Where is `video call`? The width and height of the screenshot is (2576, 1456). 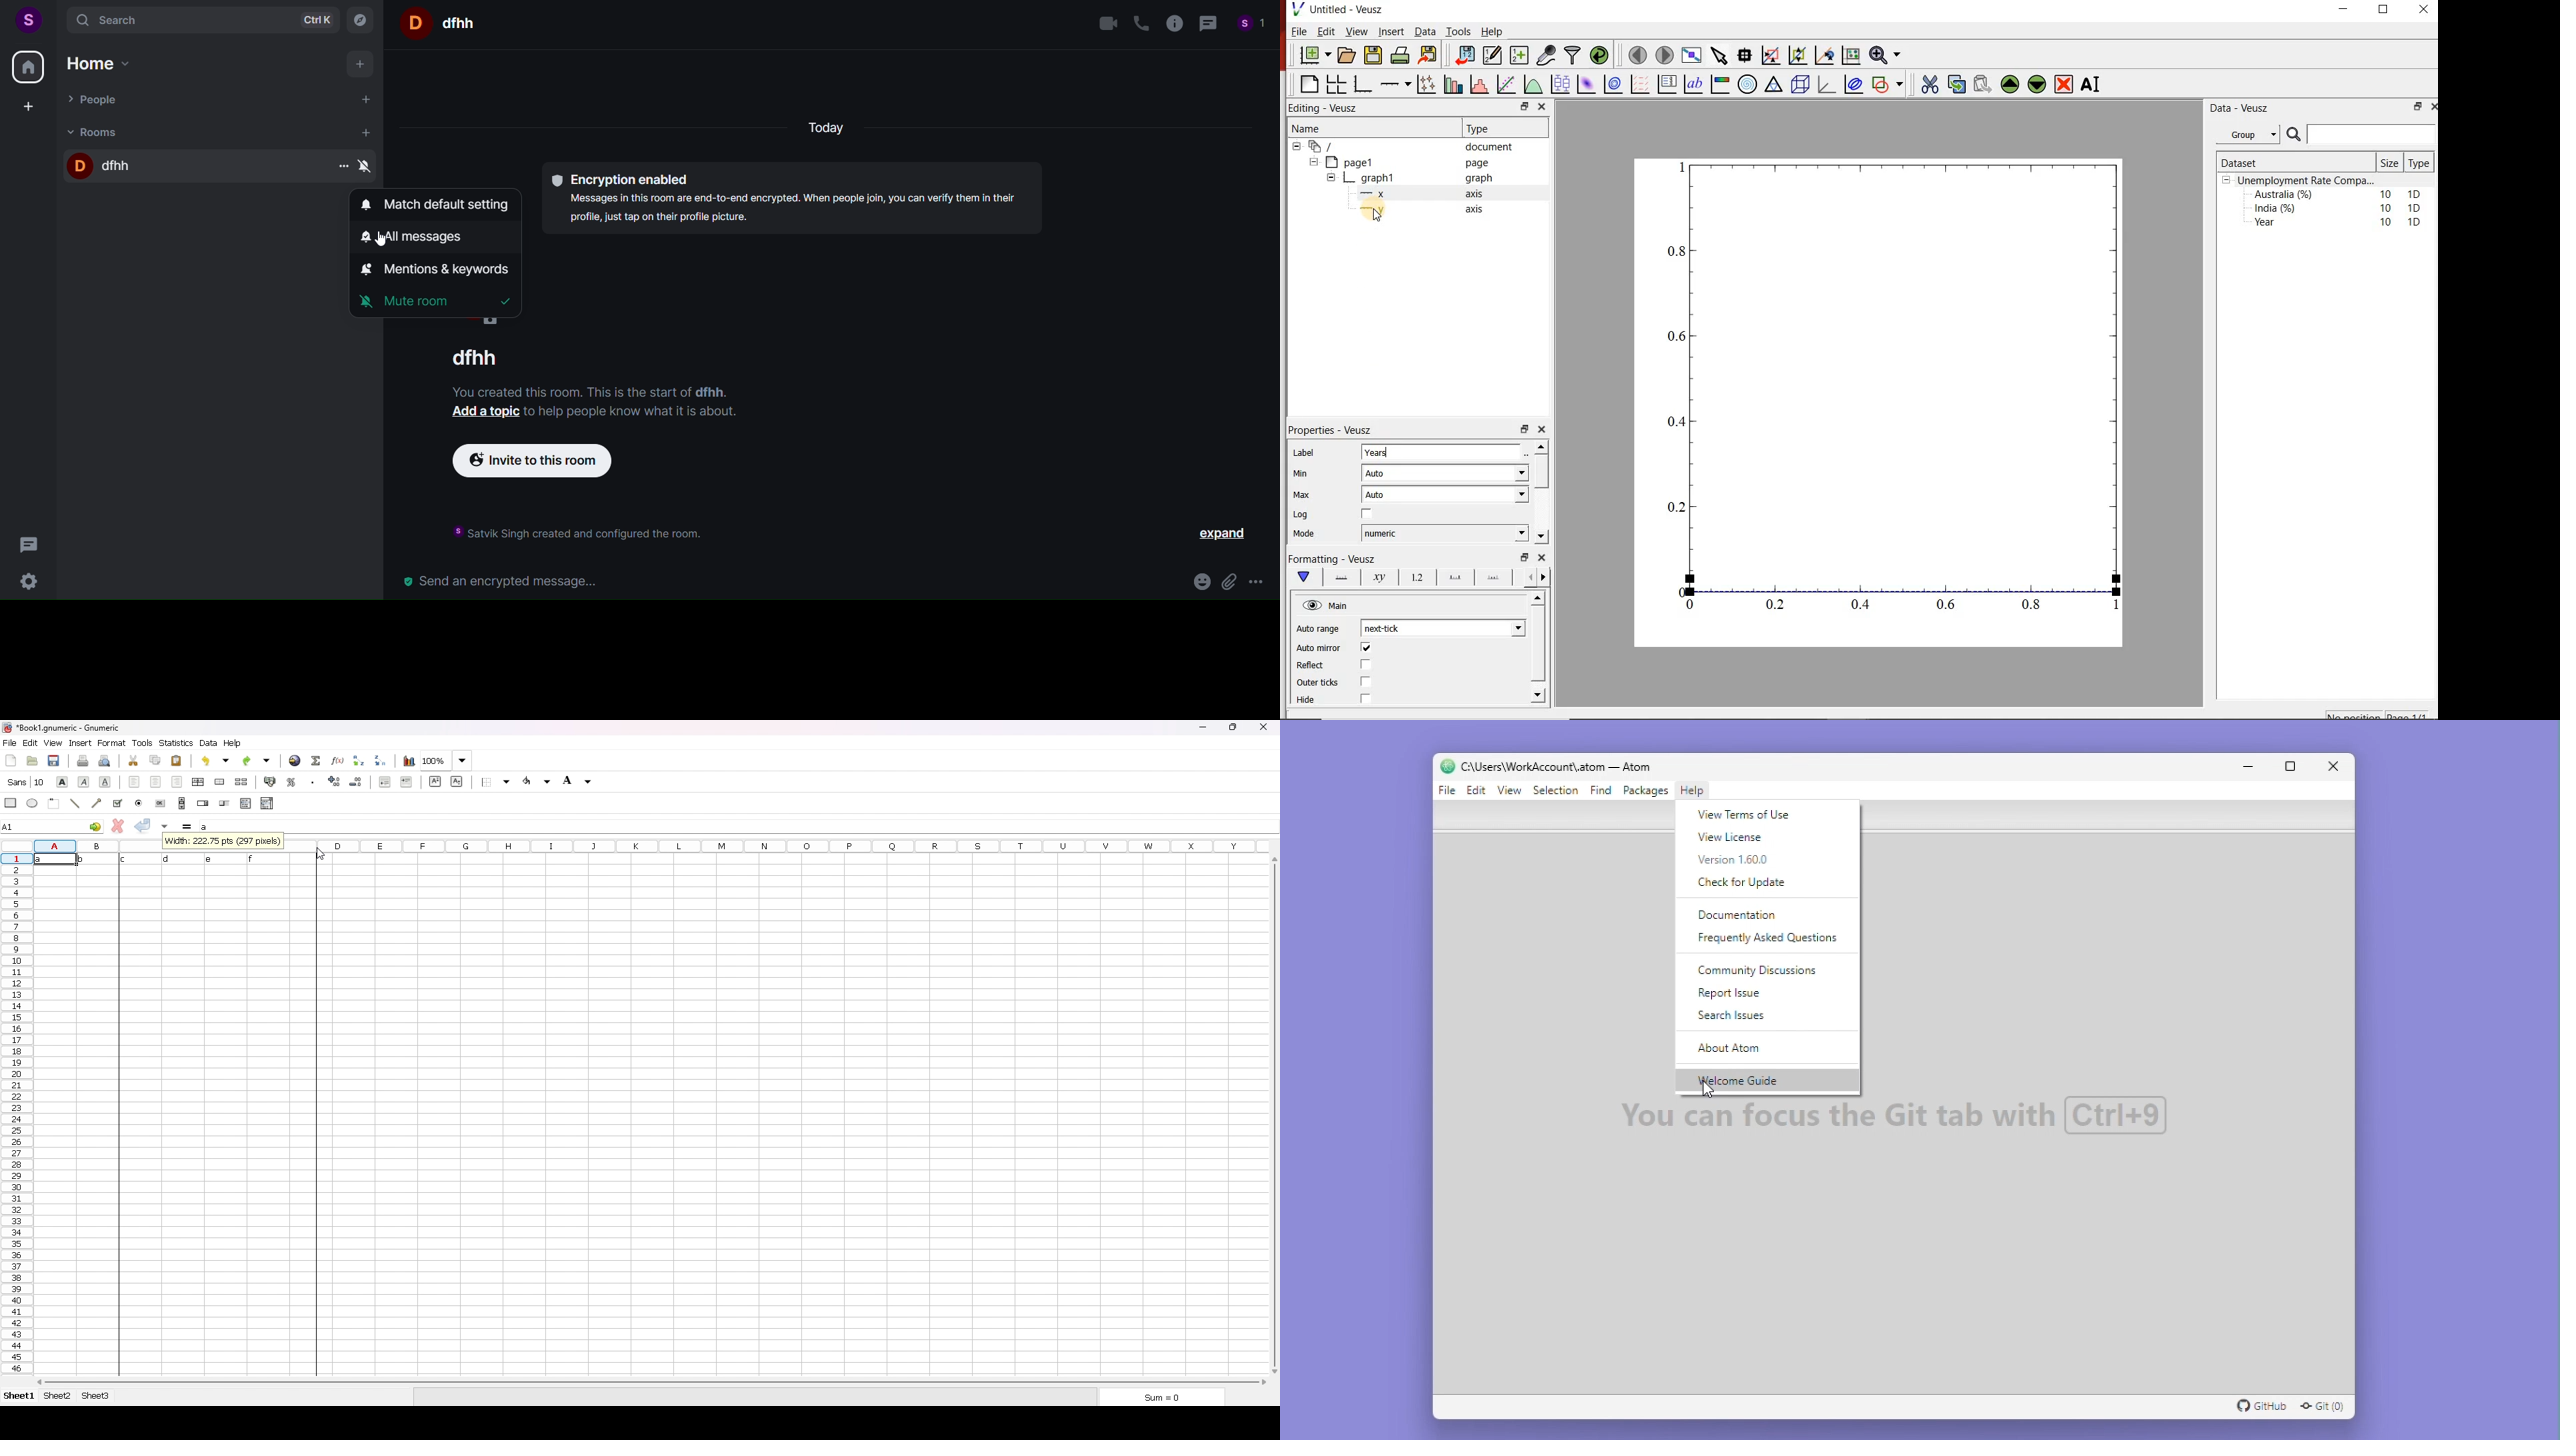
video call is located at coordinates (1106, 23).